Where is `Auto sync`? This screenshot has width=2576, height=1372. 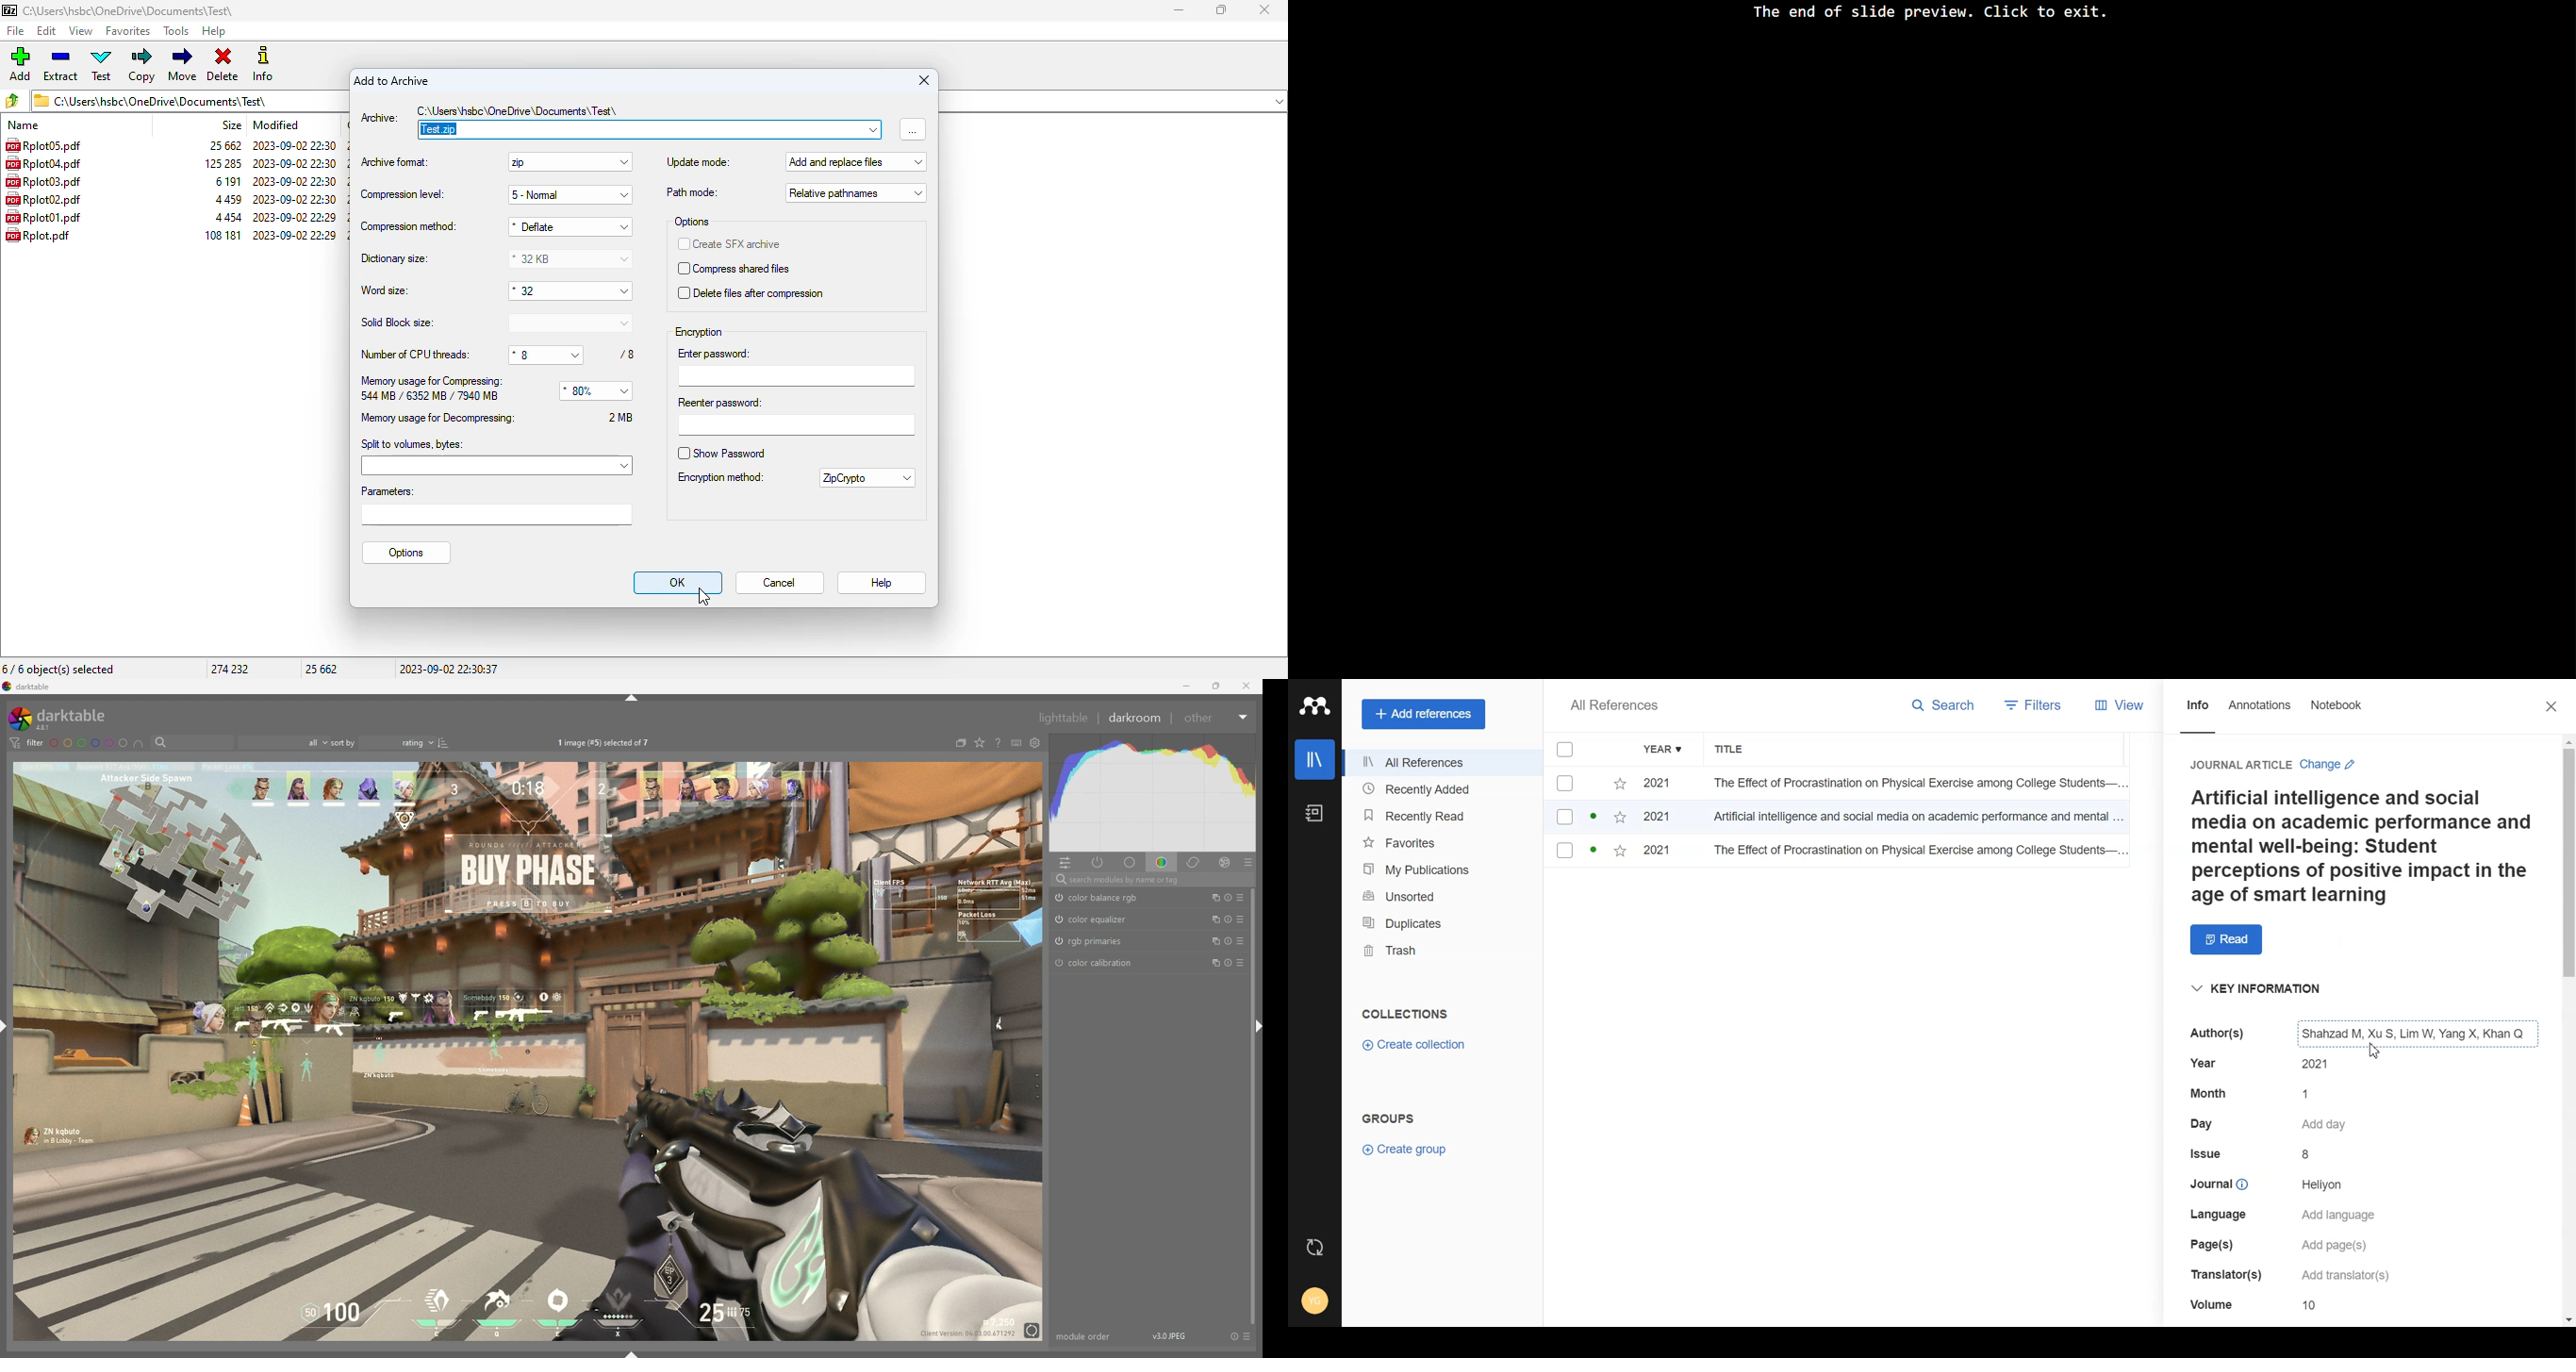 Auto sync is located at coordinates (1315, 1247).